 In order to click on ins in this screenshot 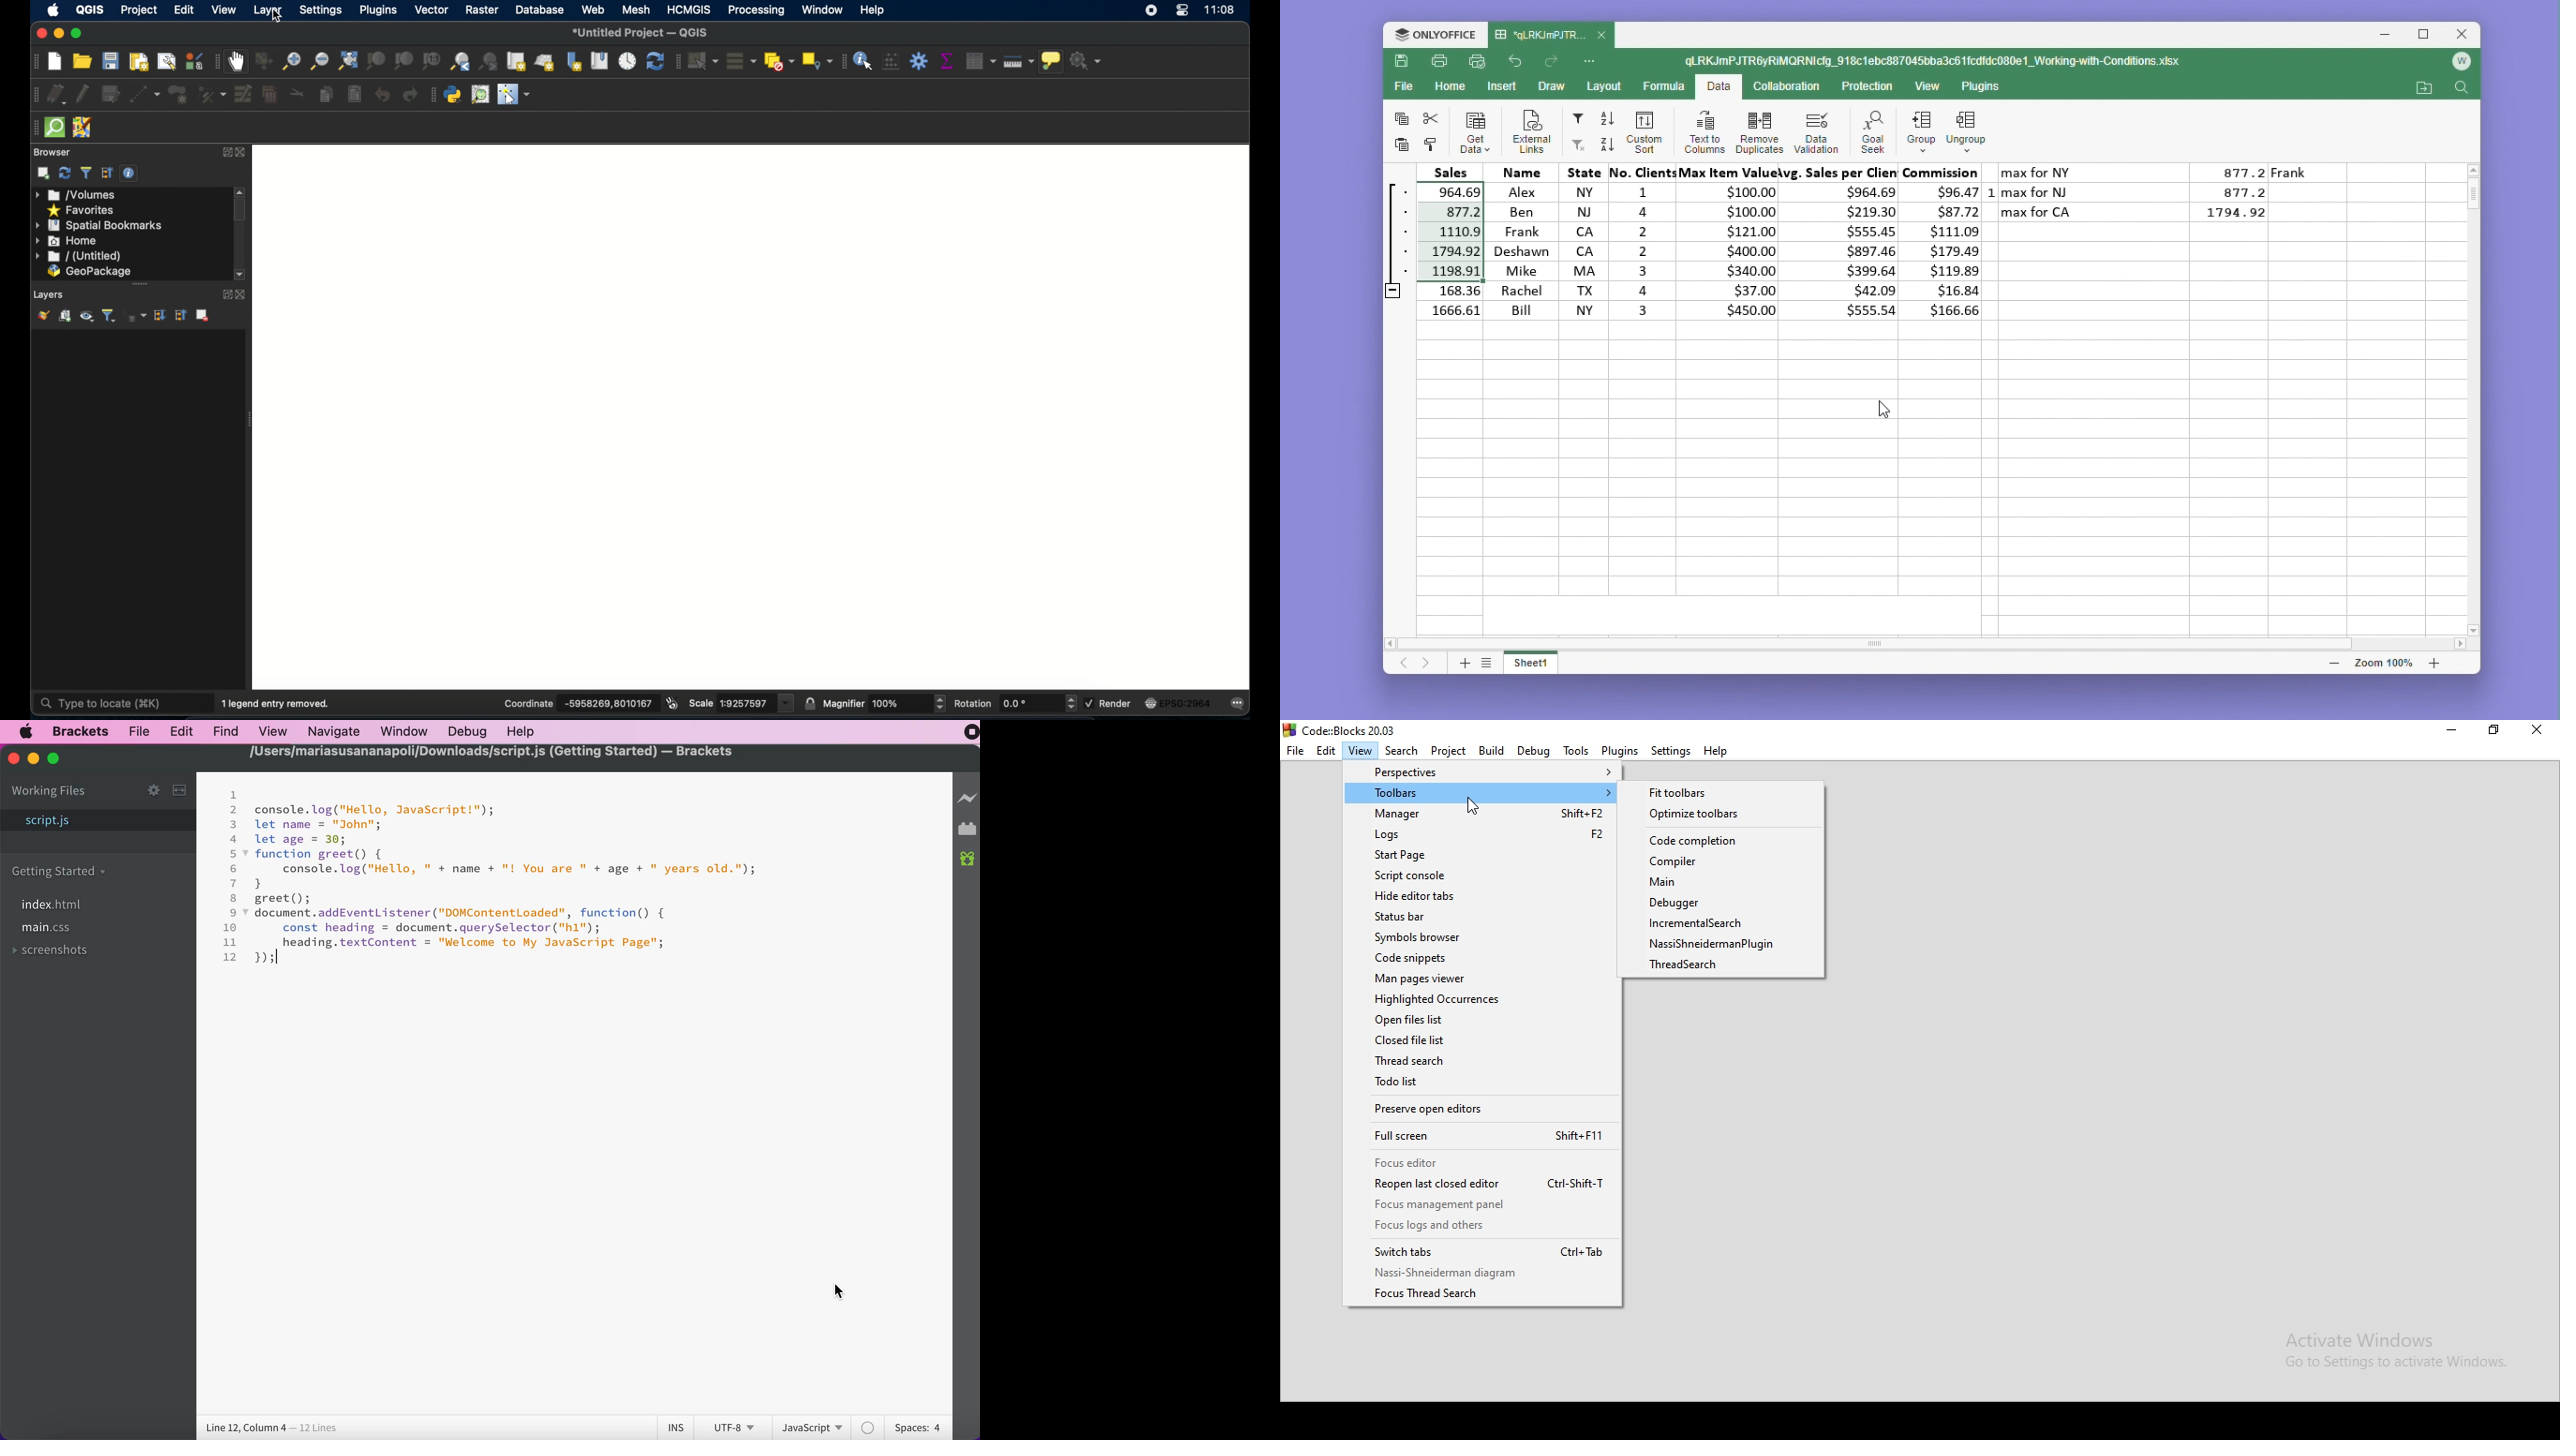, I will do `click(676, 1428)`.